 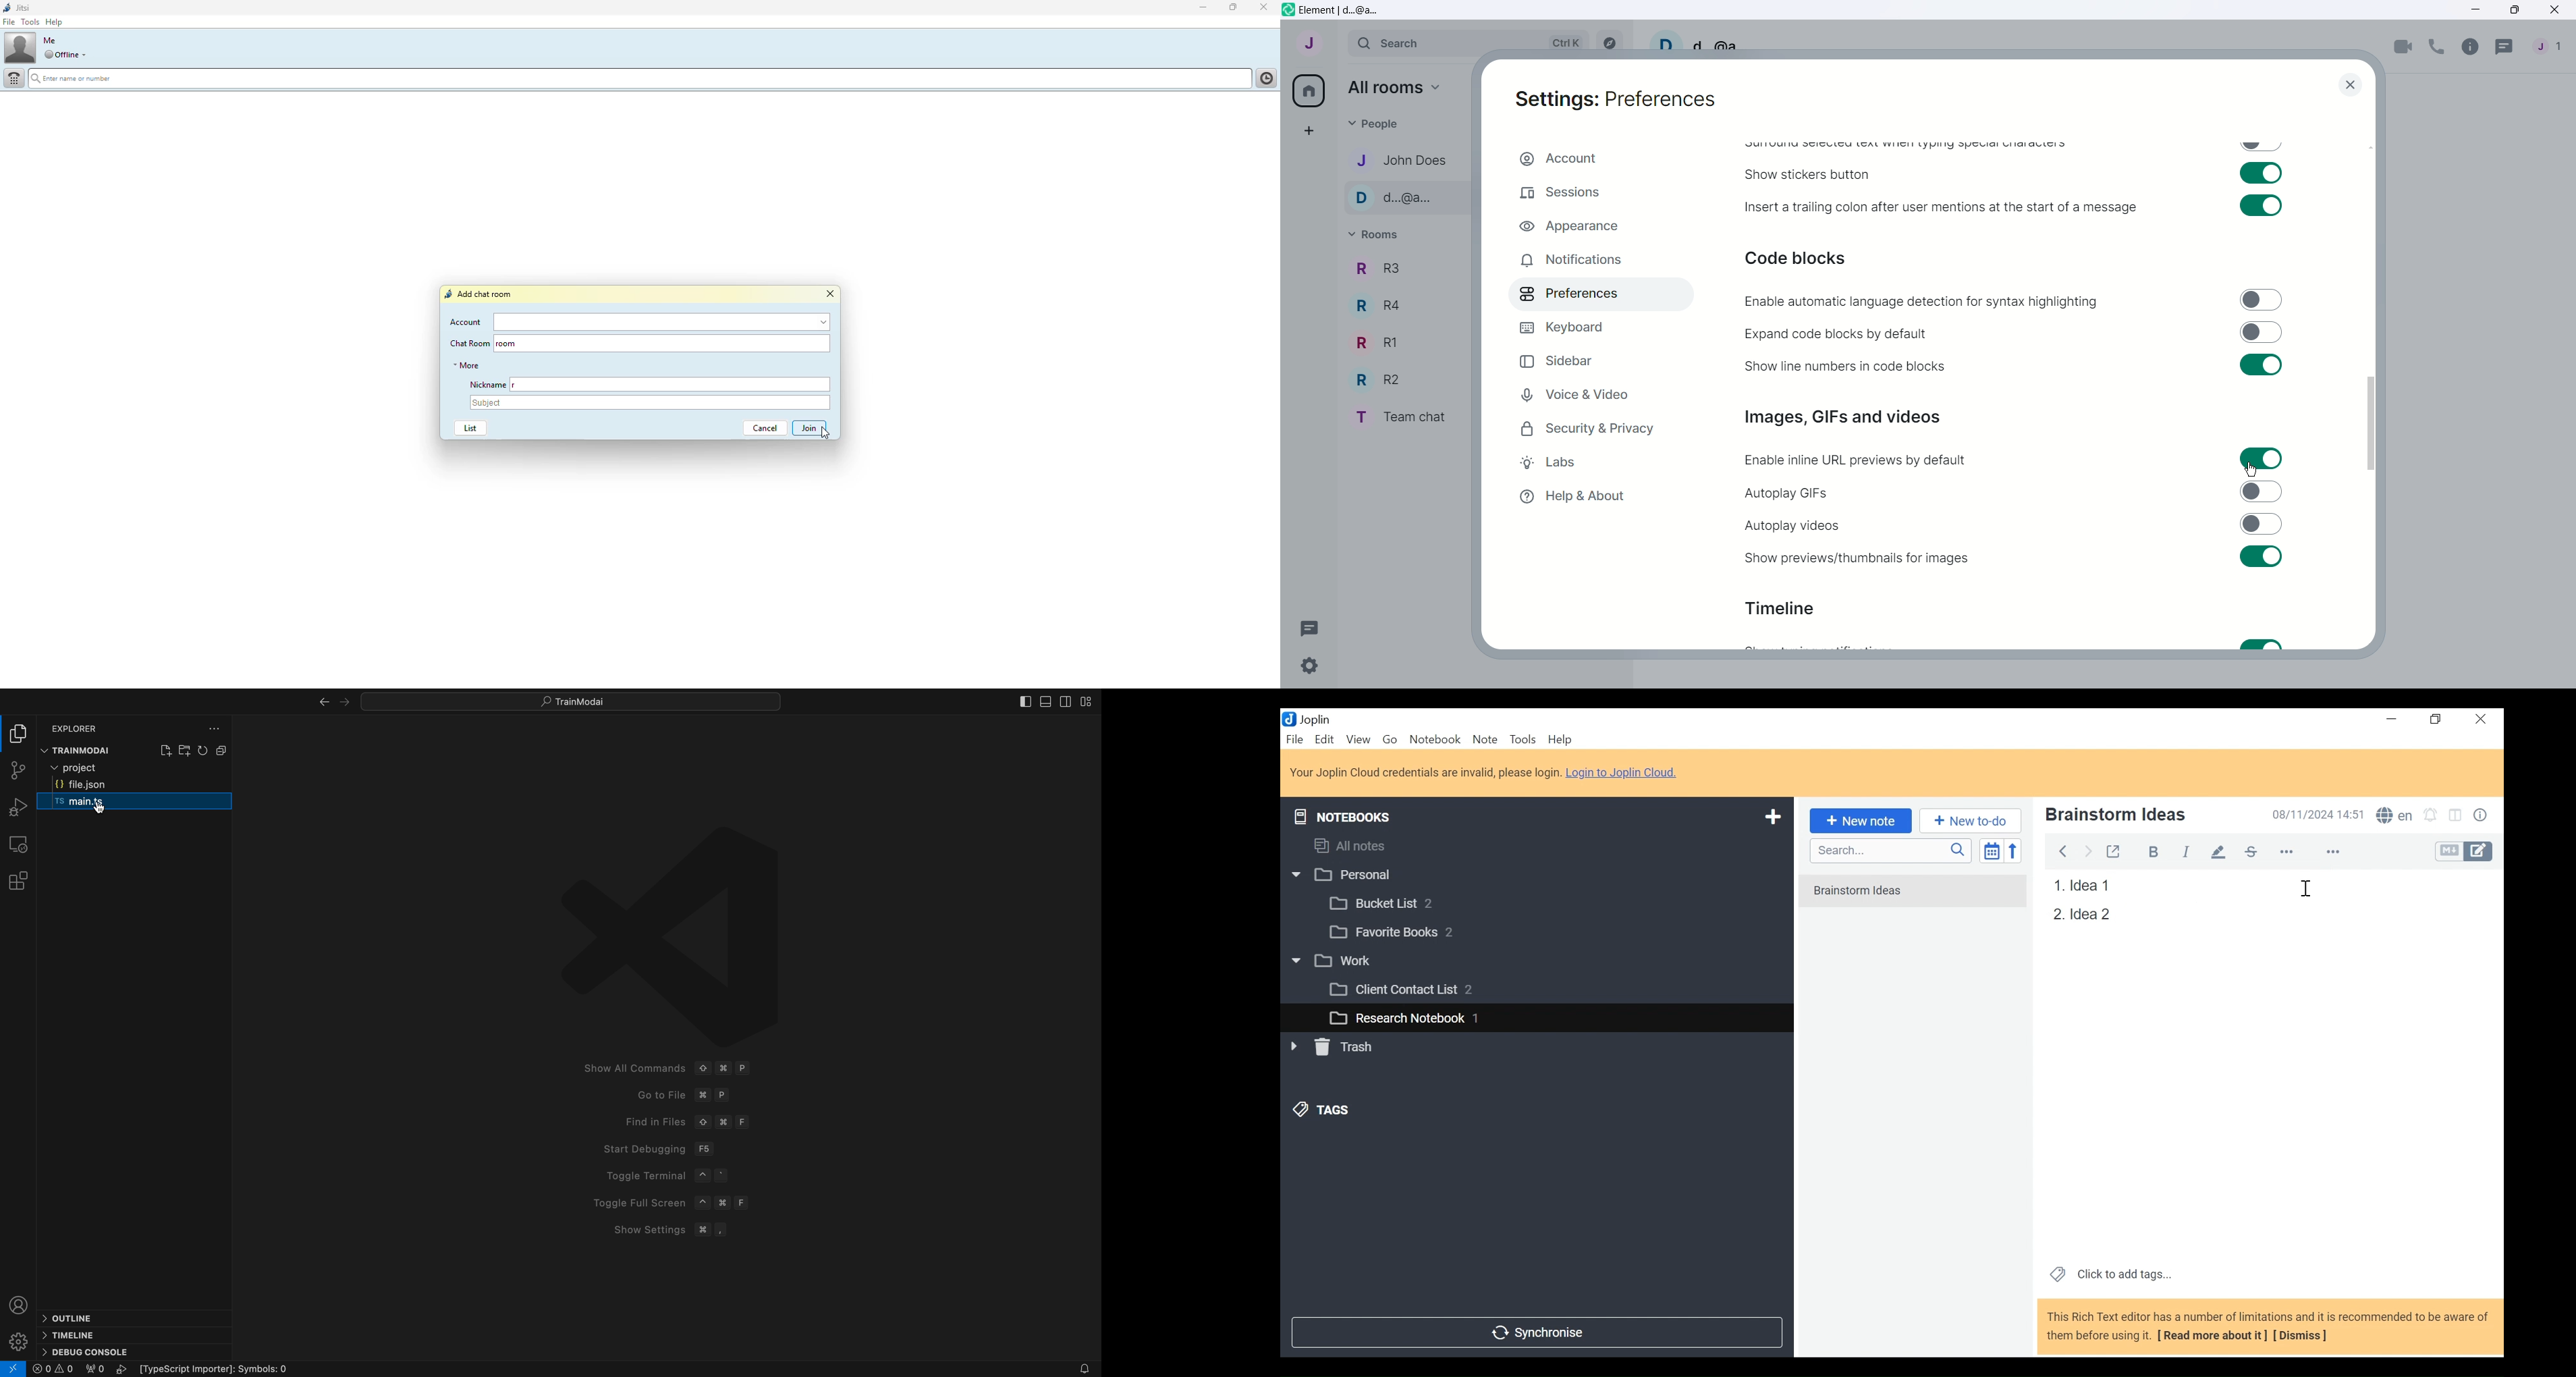 I want to click on Toggle swtich on for show line numbers in code blocks, so click(x=2259, y=364).